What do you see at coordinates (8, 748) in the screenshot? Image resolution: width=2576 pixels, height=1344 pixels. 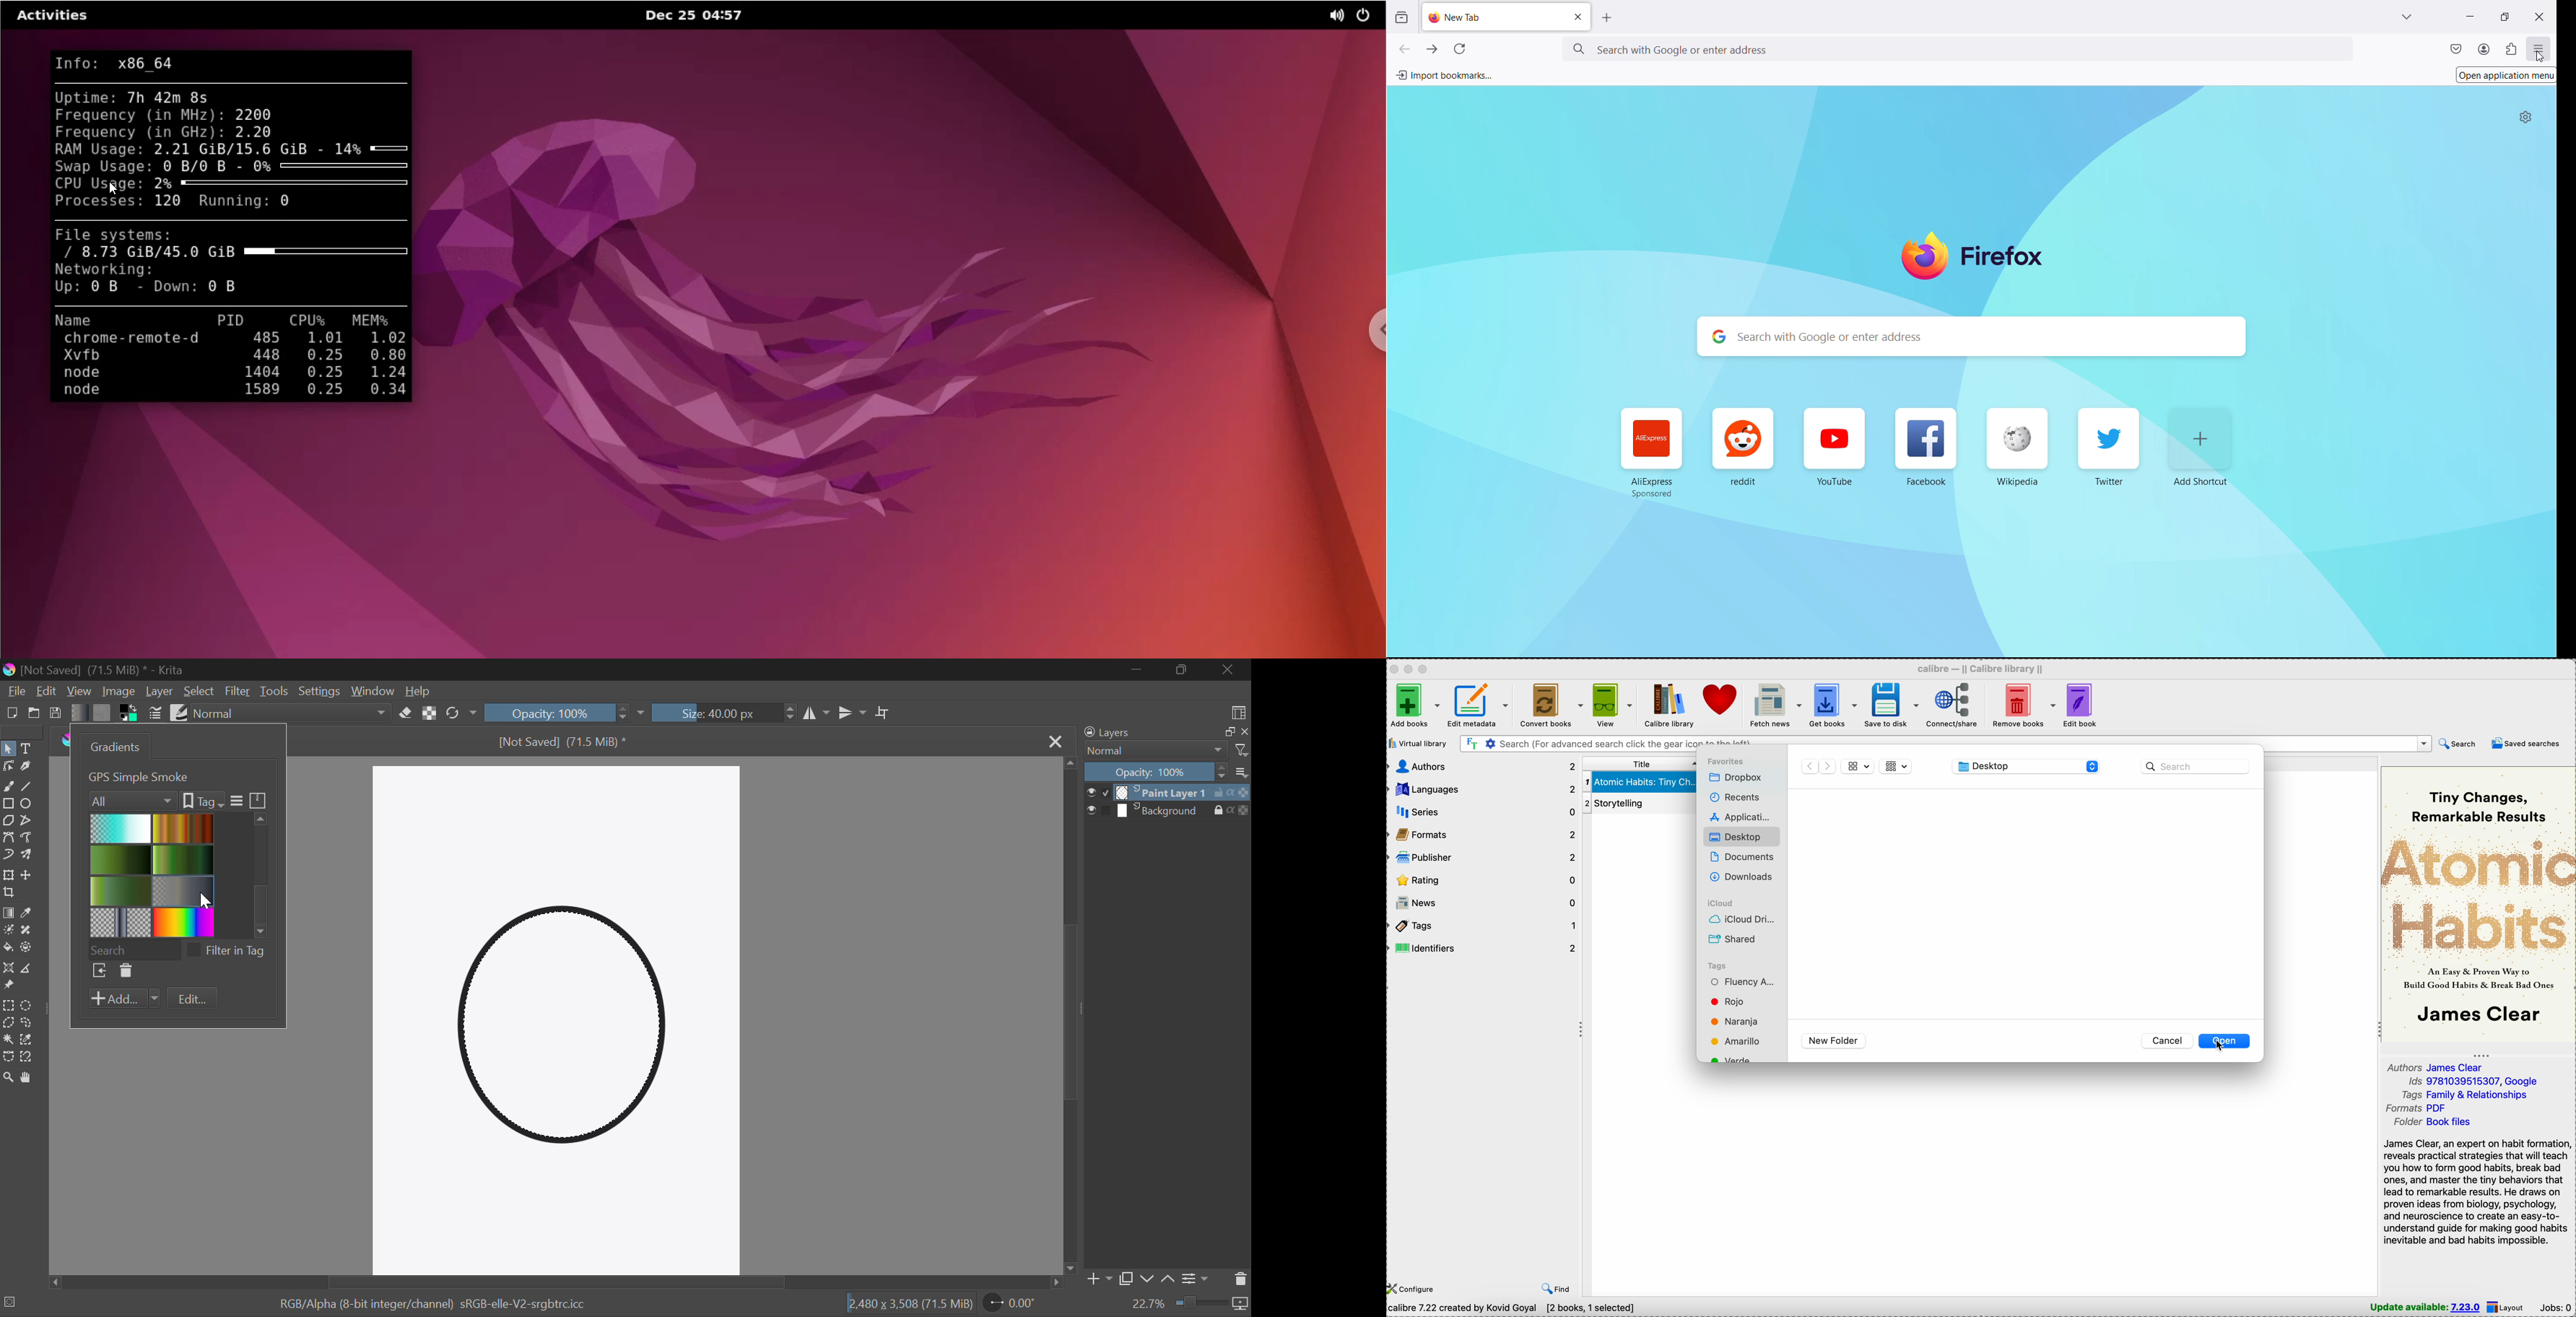 I see `Select` at bounding box center [8, 748].